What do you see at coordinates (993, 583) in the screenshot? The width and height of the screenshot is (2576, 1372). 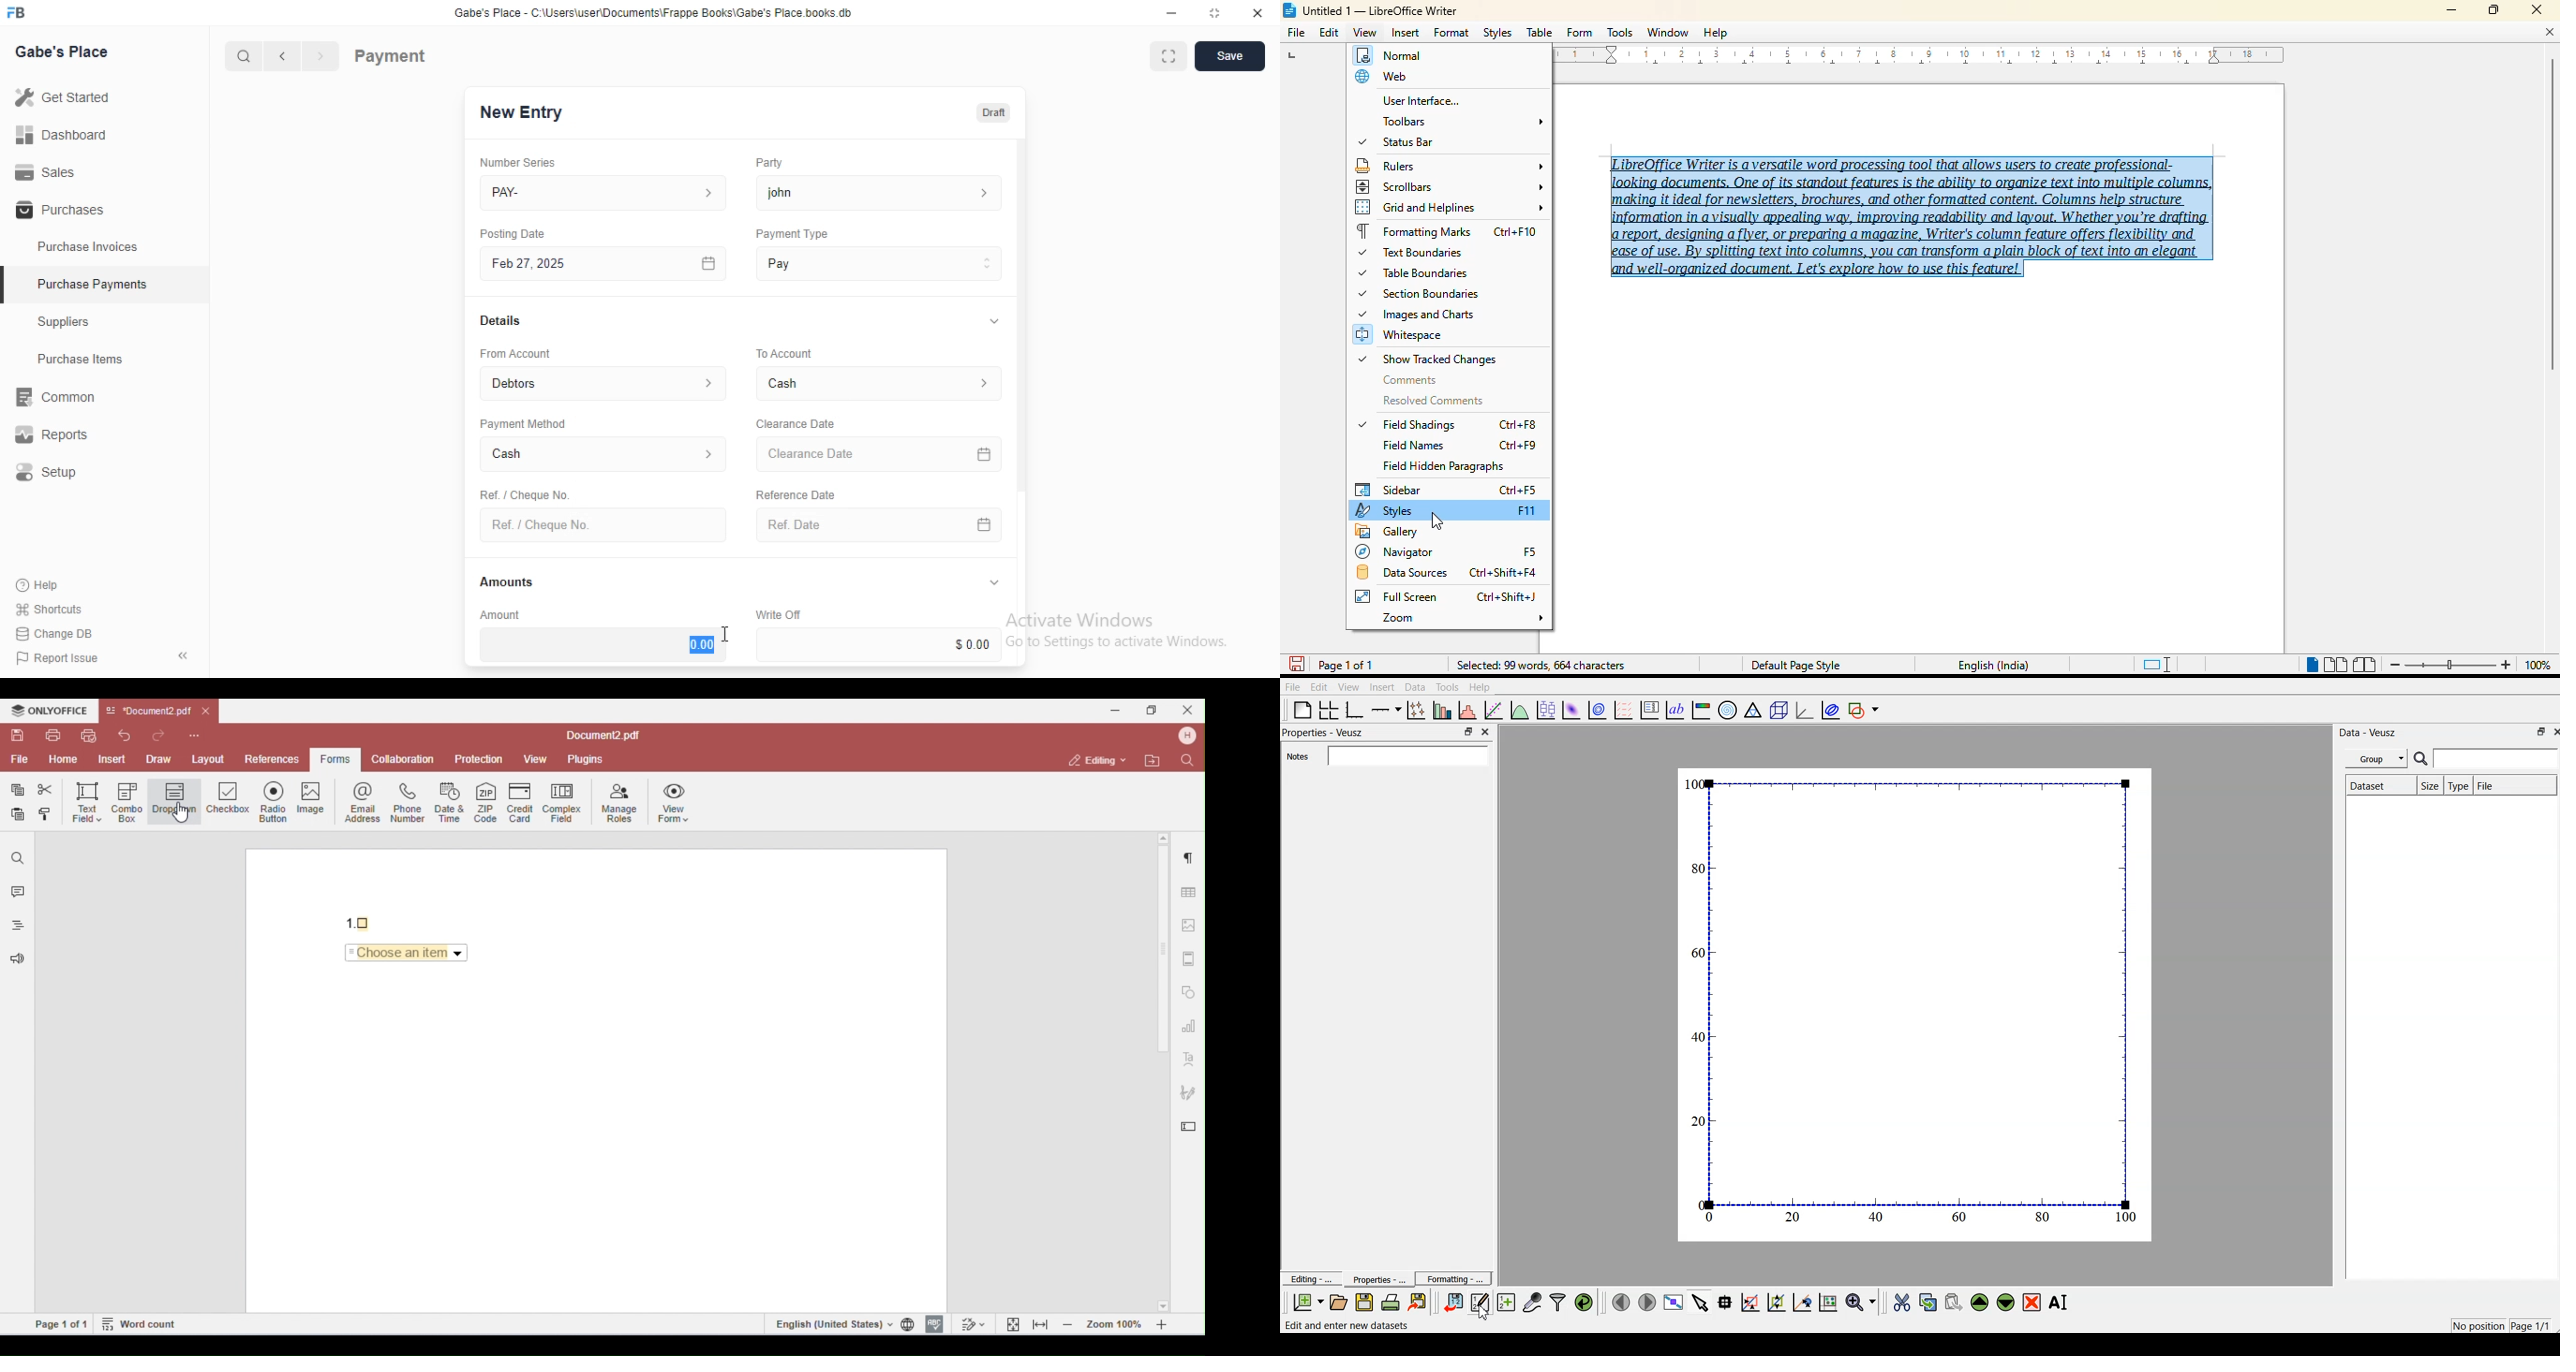 I see `expand/collapse` at bounding box center [993, 583].